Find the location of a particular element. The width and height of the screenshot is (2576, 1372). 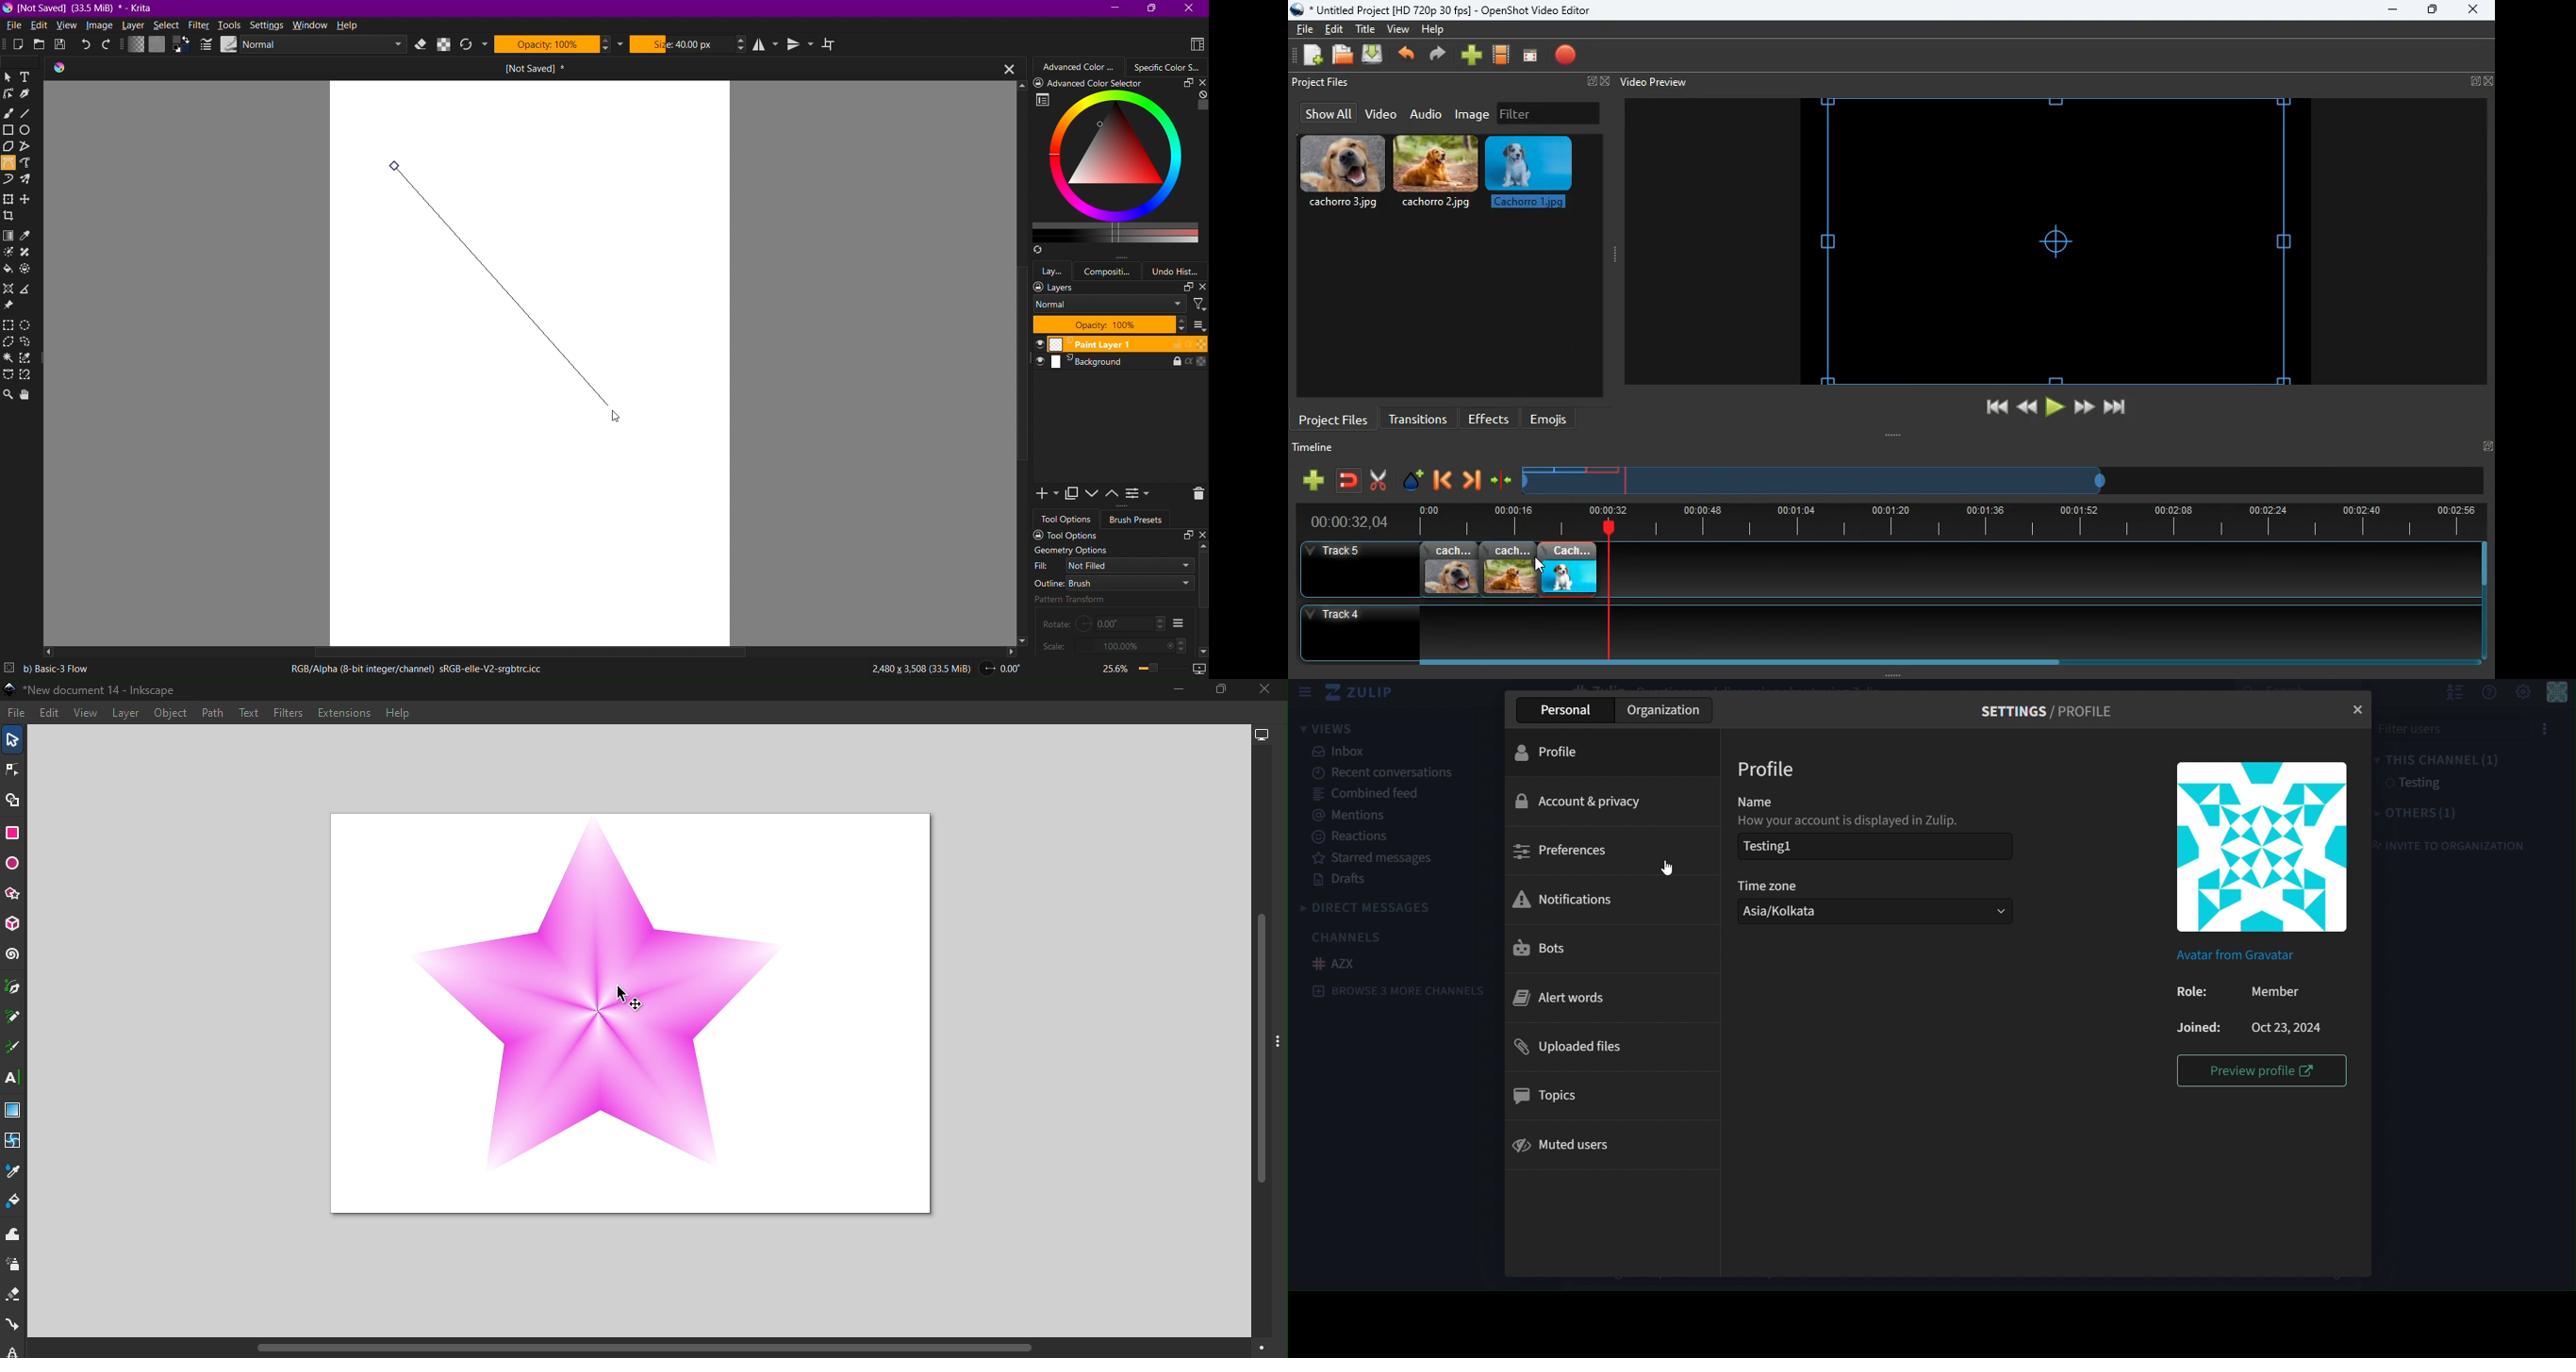

testing1 is located at coordinates (1874, 845).